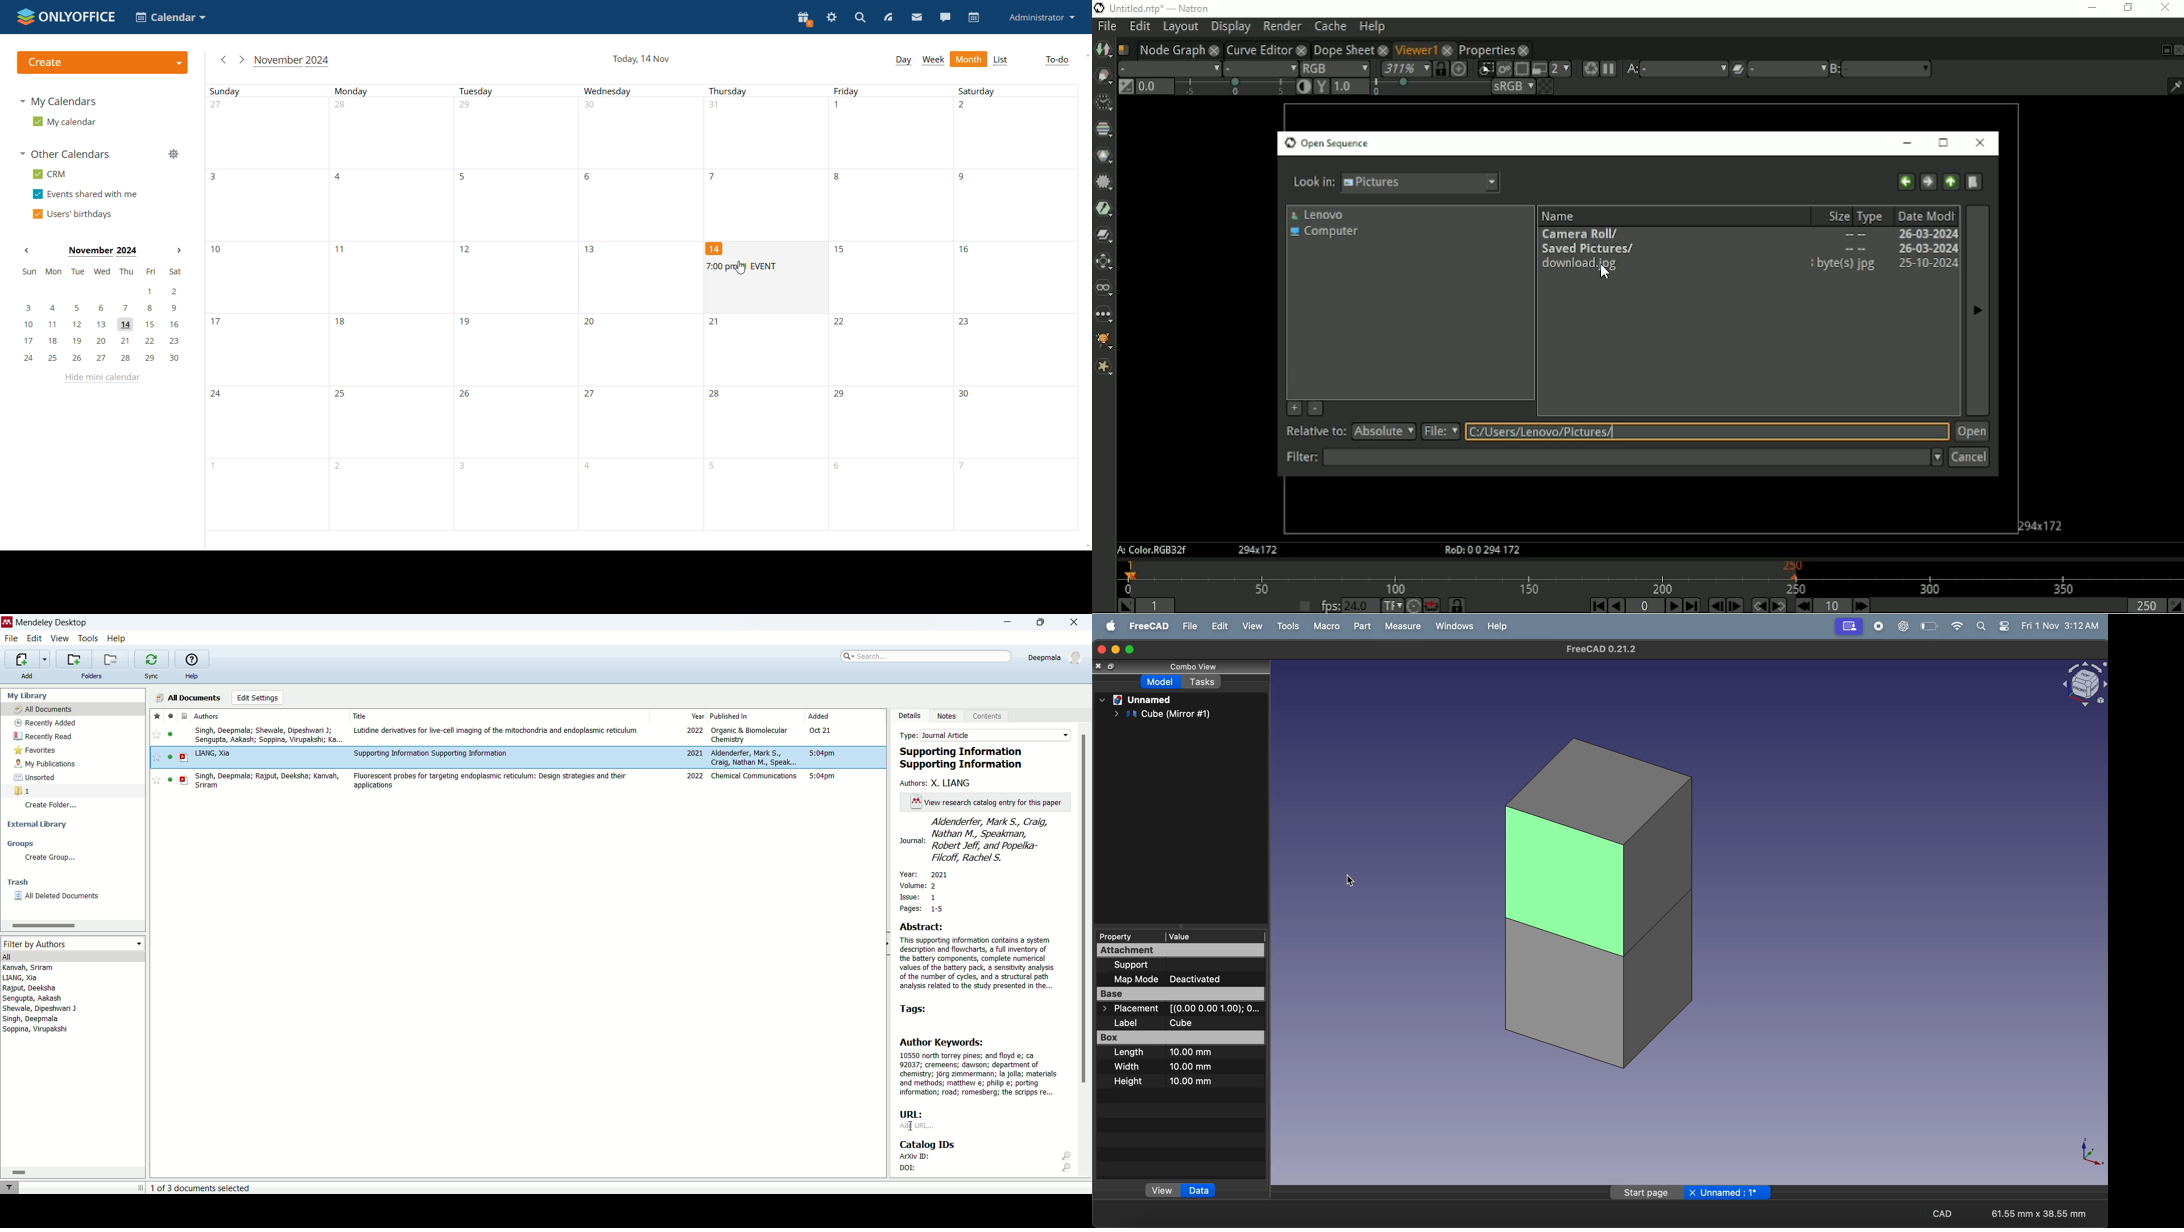 The height and width of the screenshot is (1232, 2184). What do you see at coordinates (1207, 979) in the screenshot?
I see `Deactivated` at bounding box center [1207, 979].